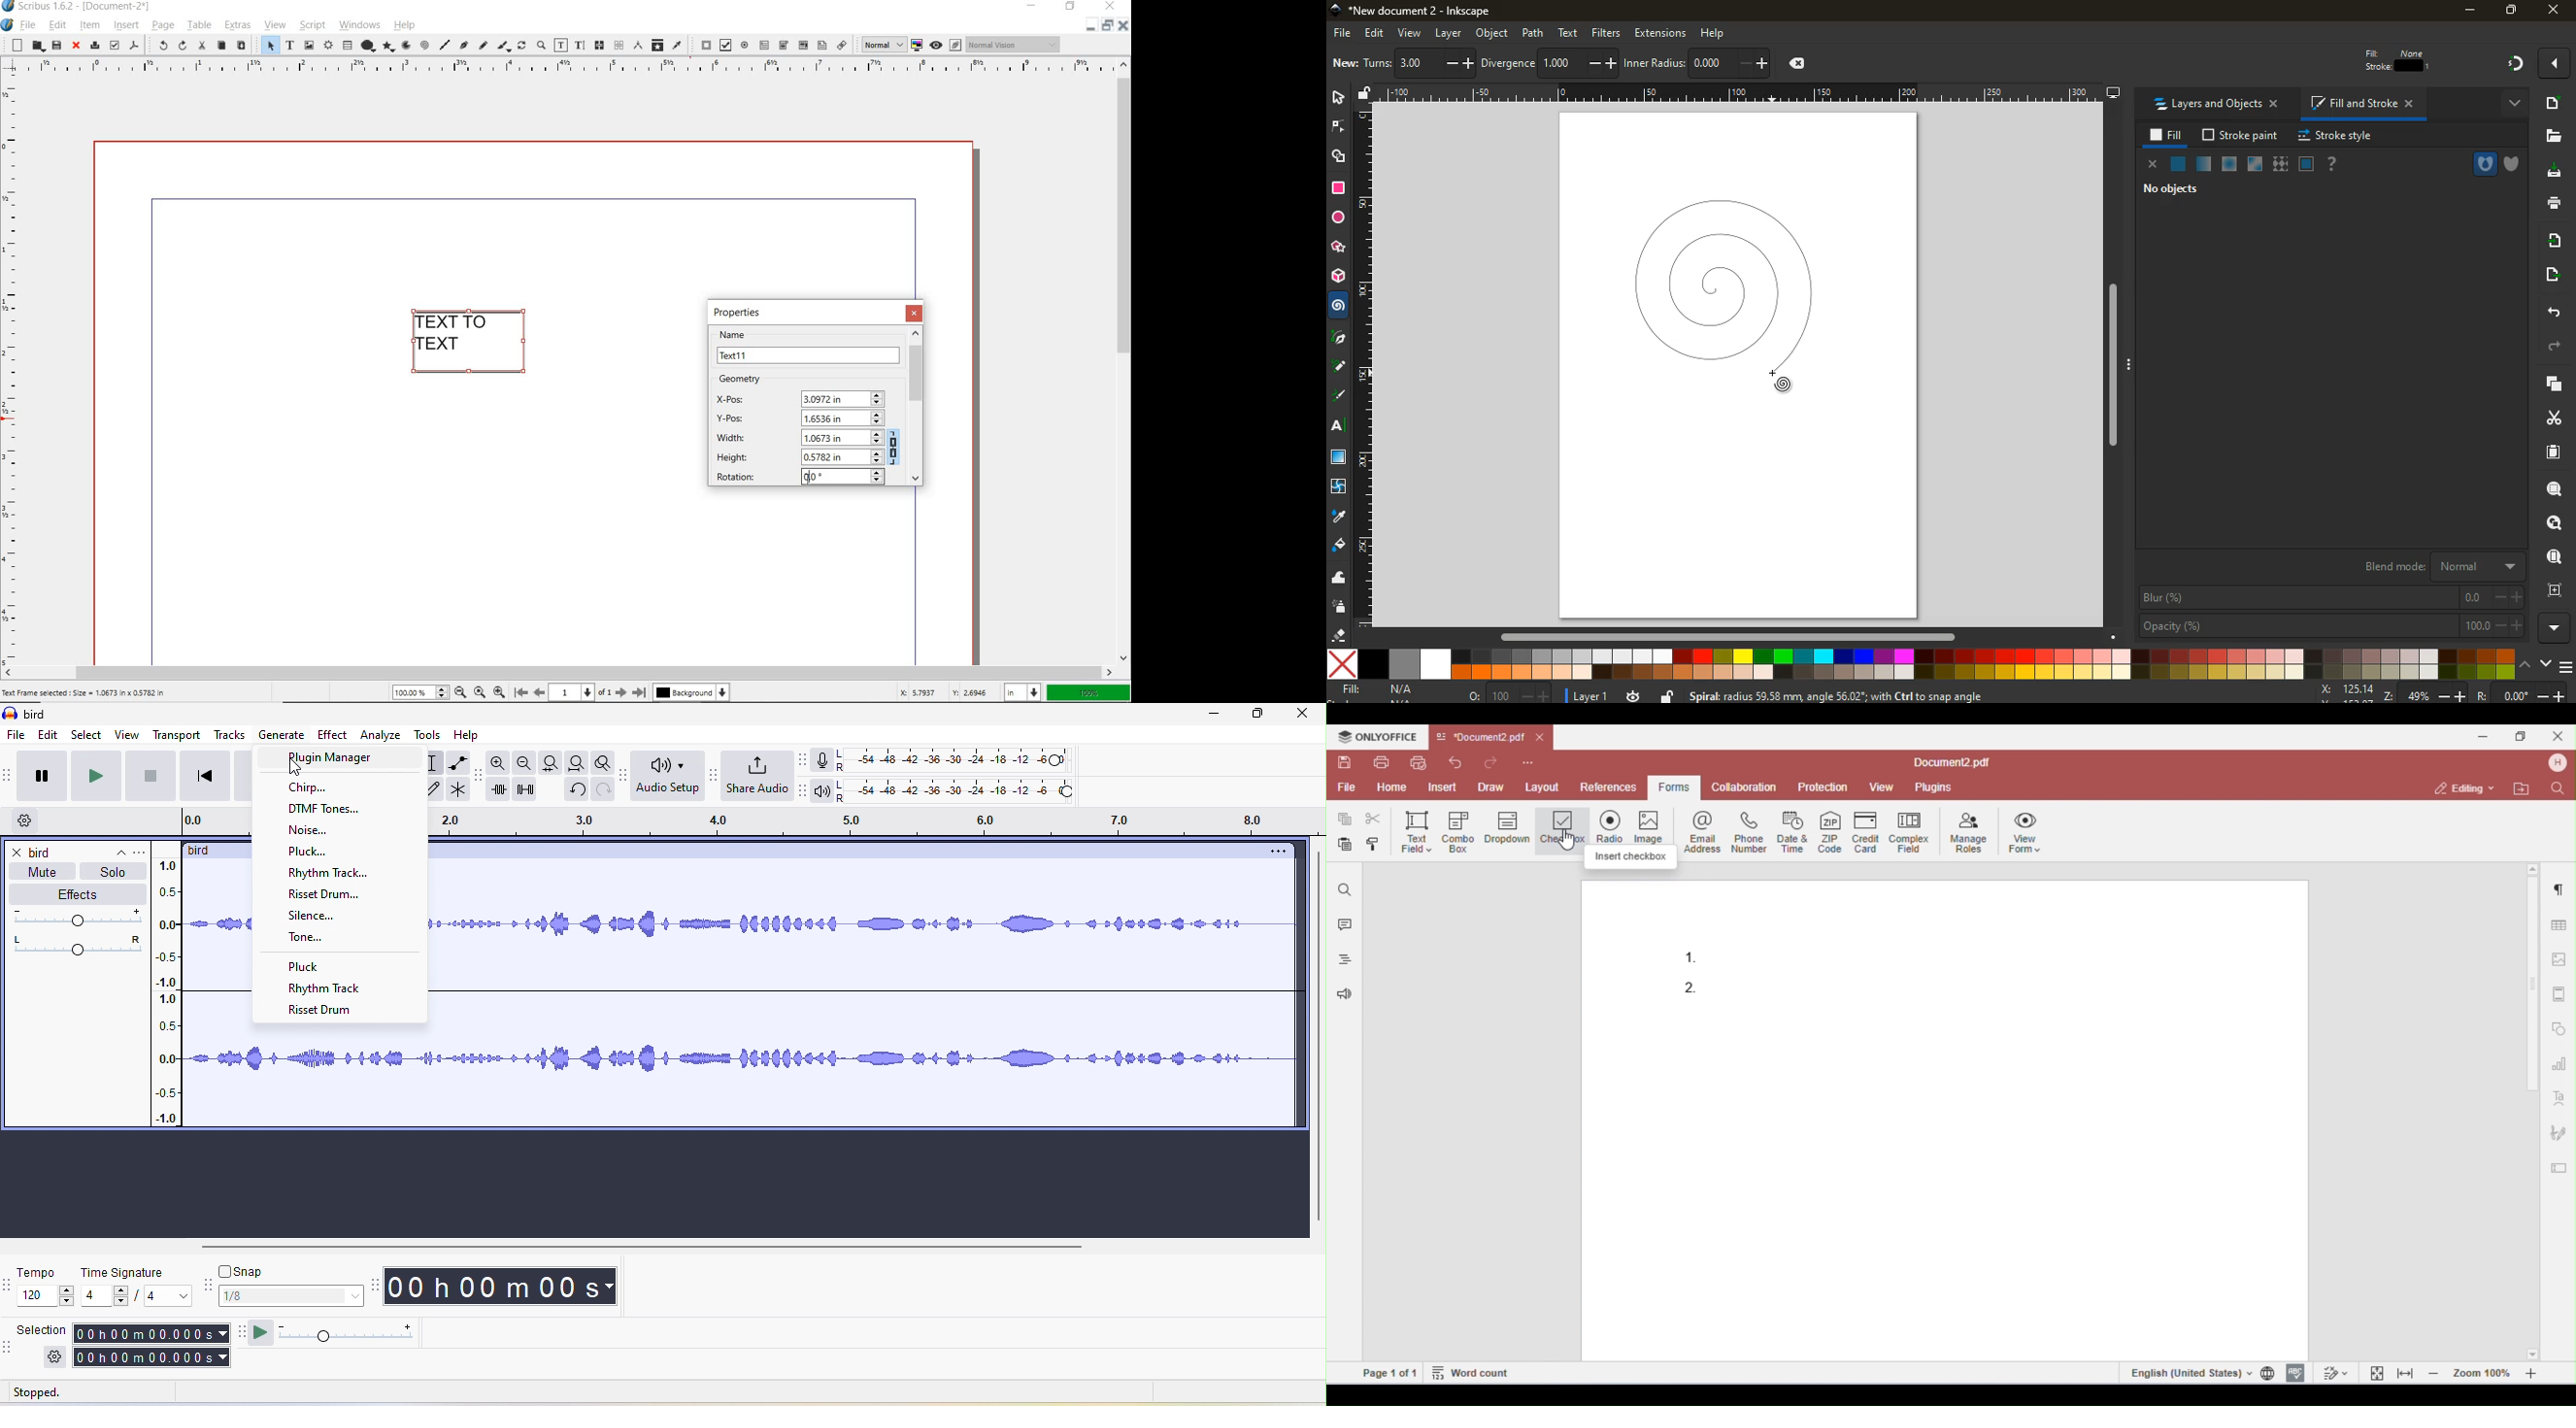 The image size is (2576, 1428). I want to click on Bezier curve, so click(463, 44).